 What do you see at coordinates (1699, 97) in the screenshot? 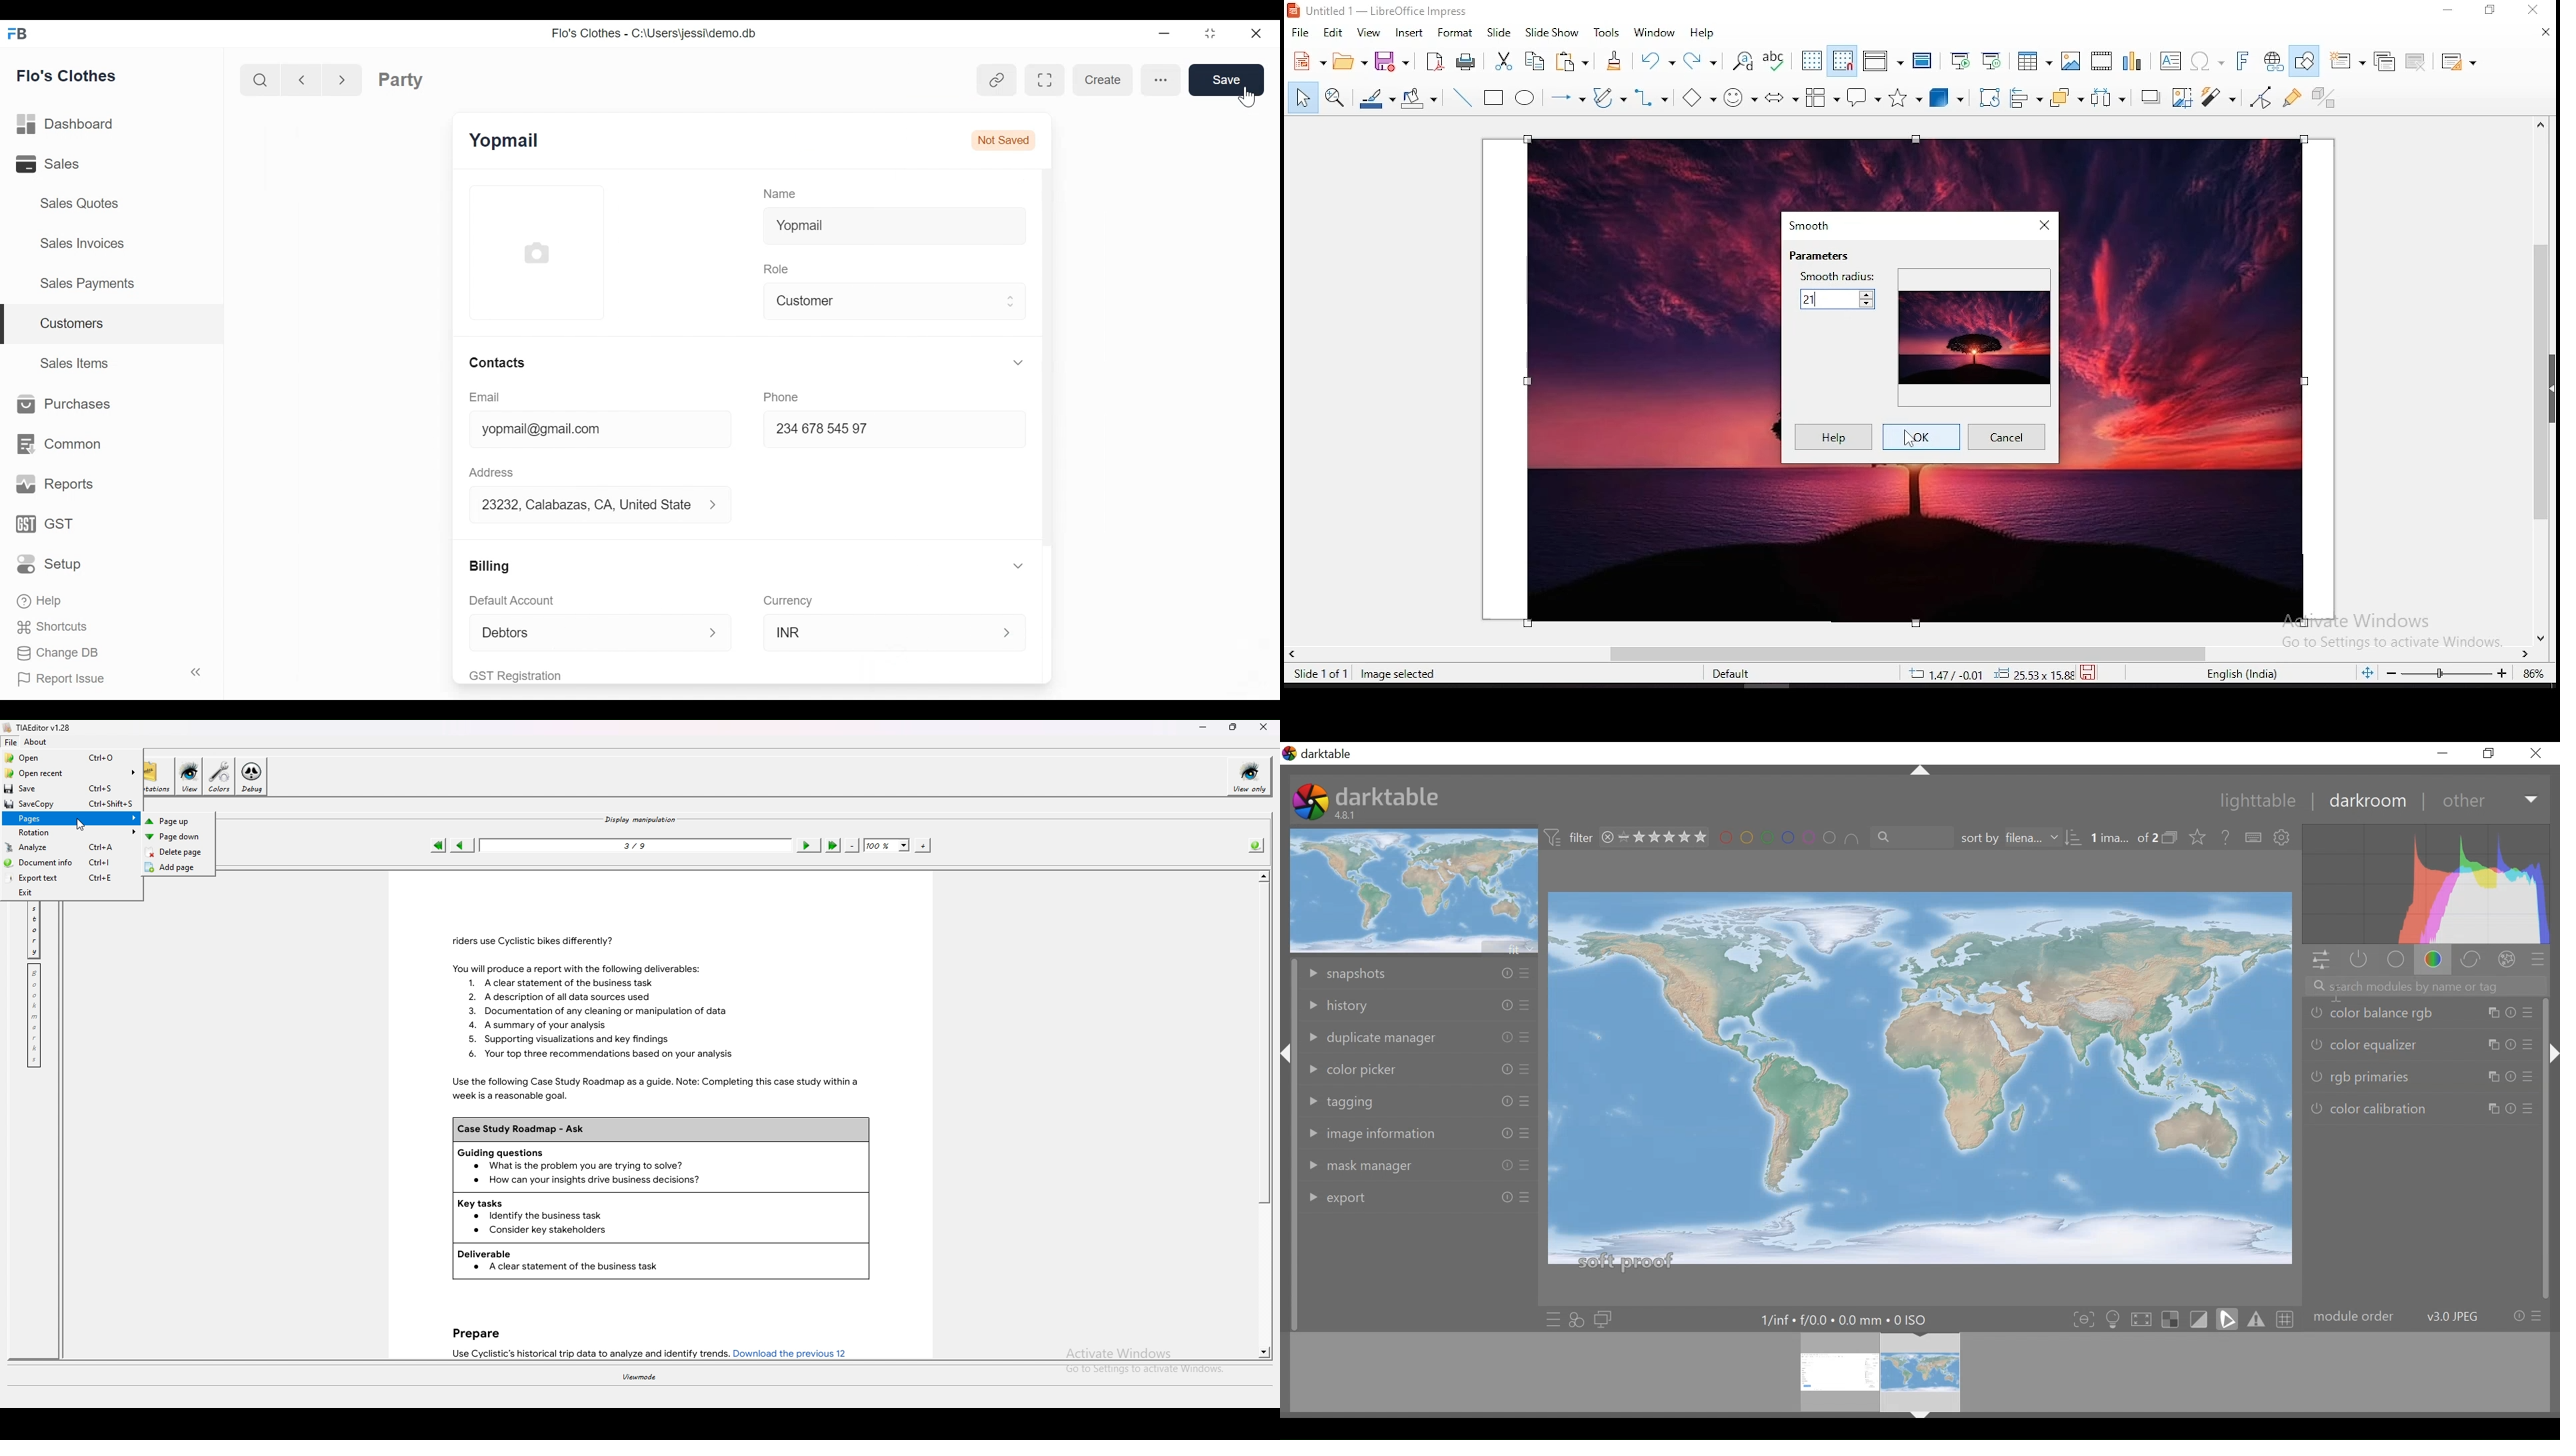
I see `basic shapes` at bounding box center [1699, 97].